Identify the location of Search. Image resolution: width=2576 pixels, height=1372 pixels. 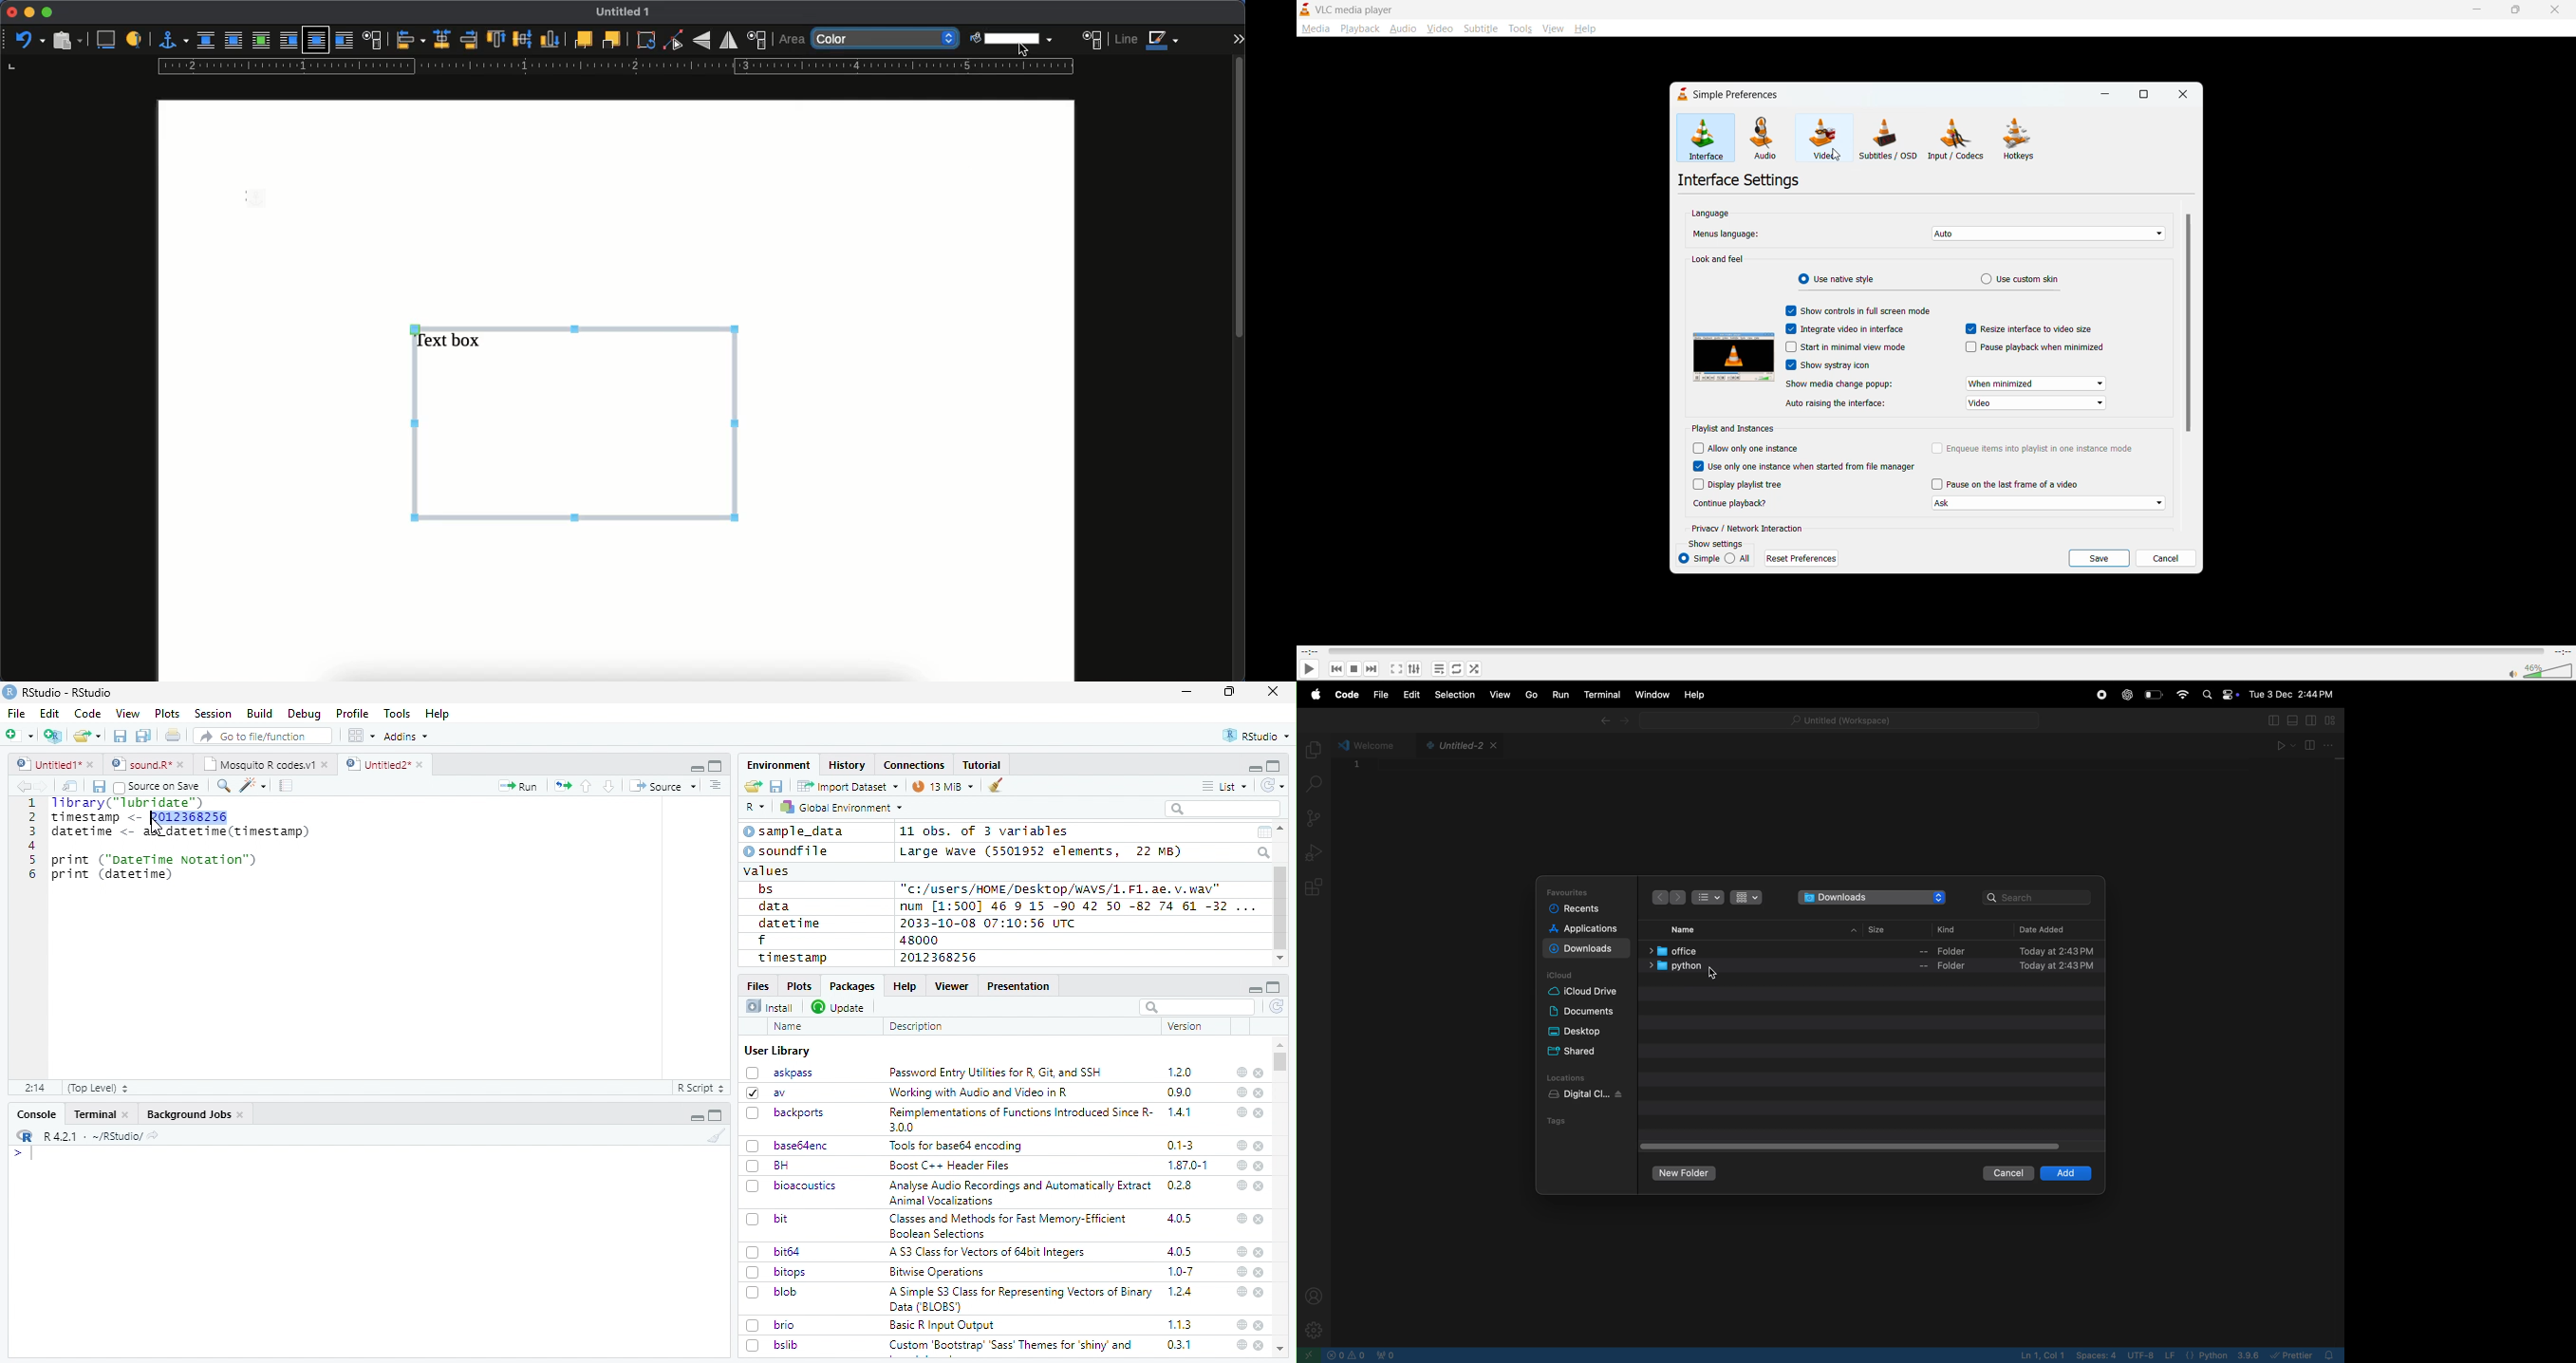
(1265, 852).